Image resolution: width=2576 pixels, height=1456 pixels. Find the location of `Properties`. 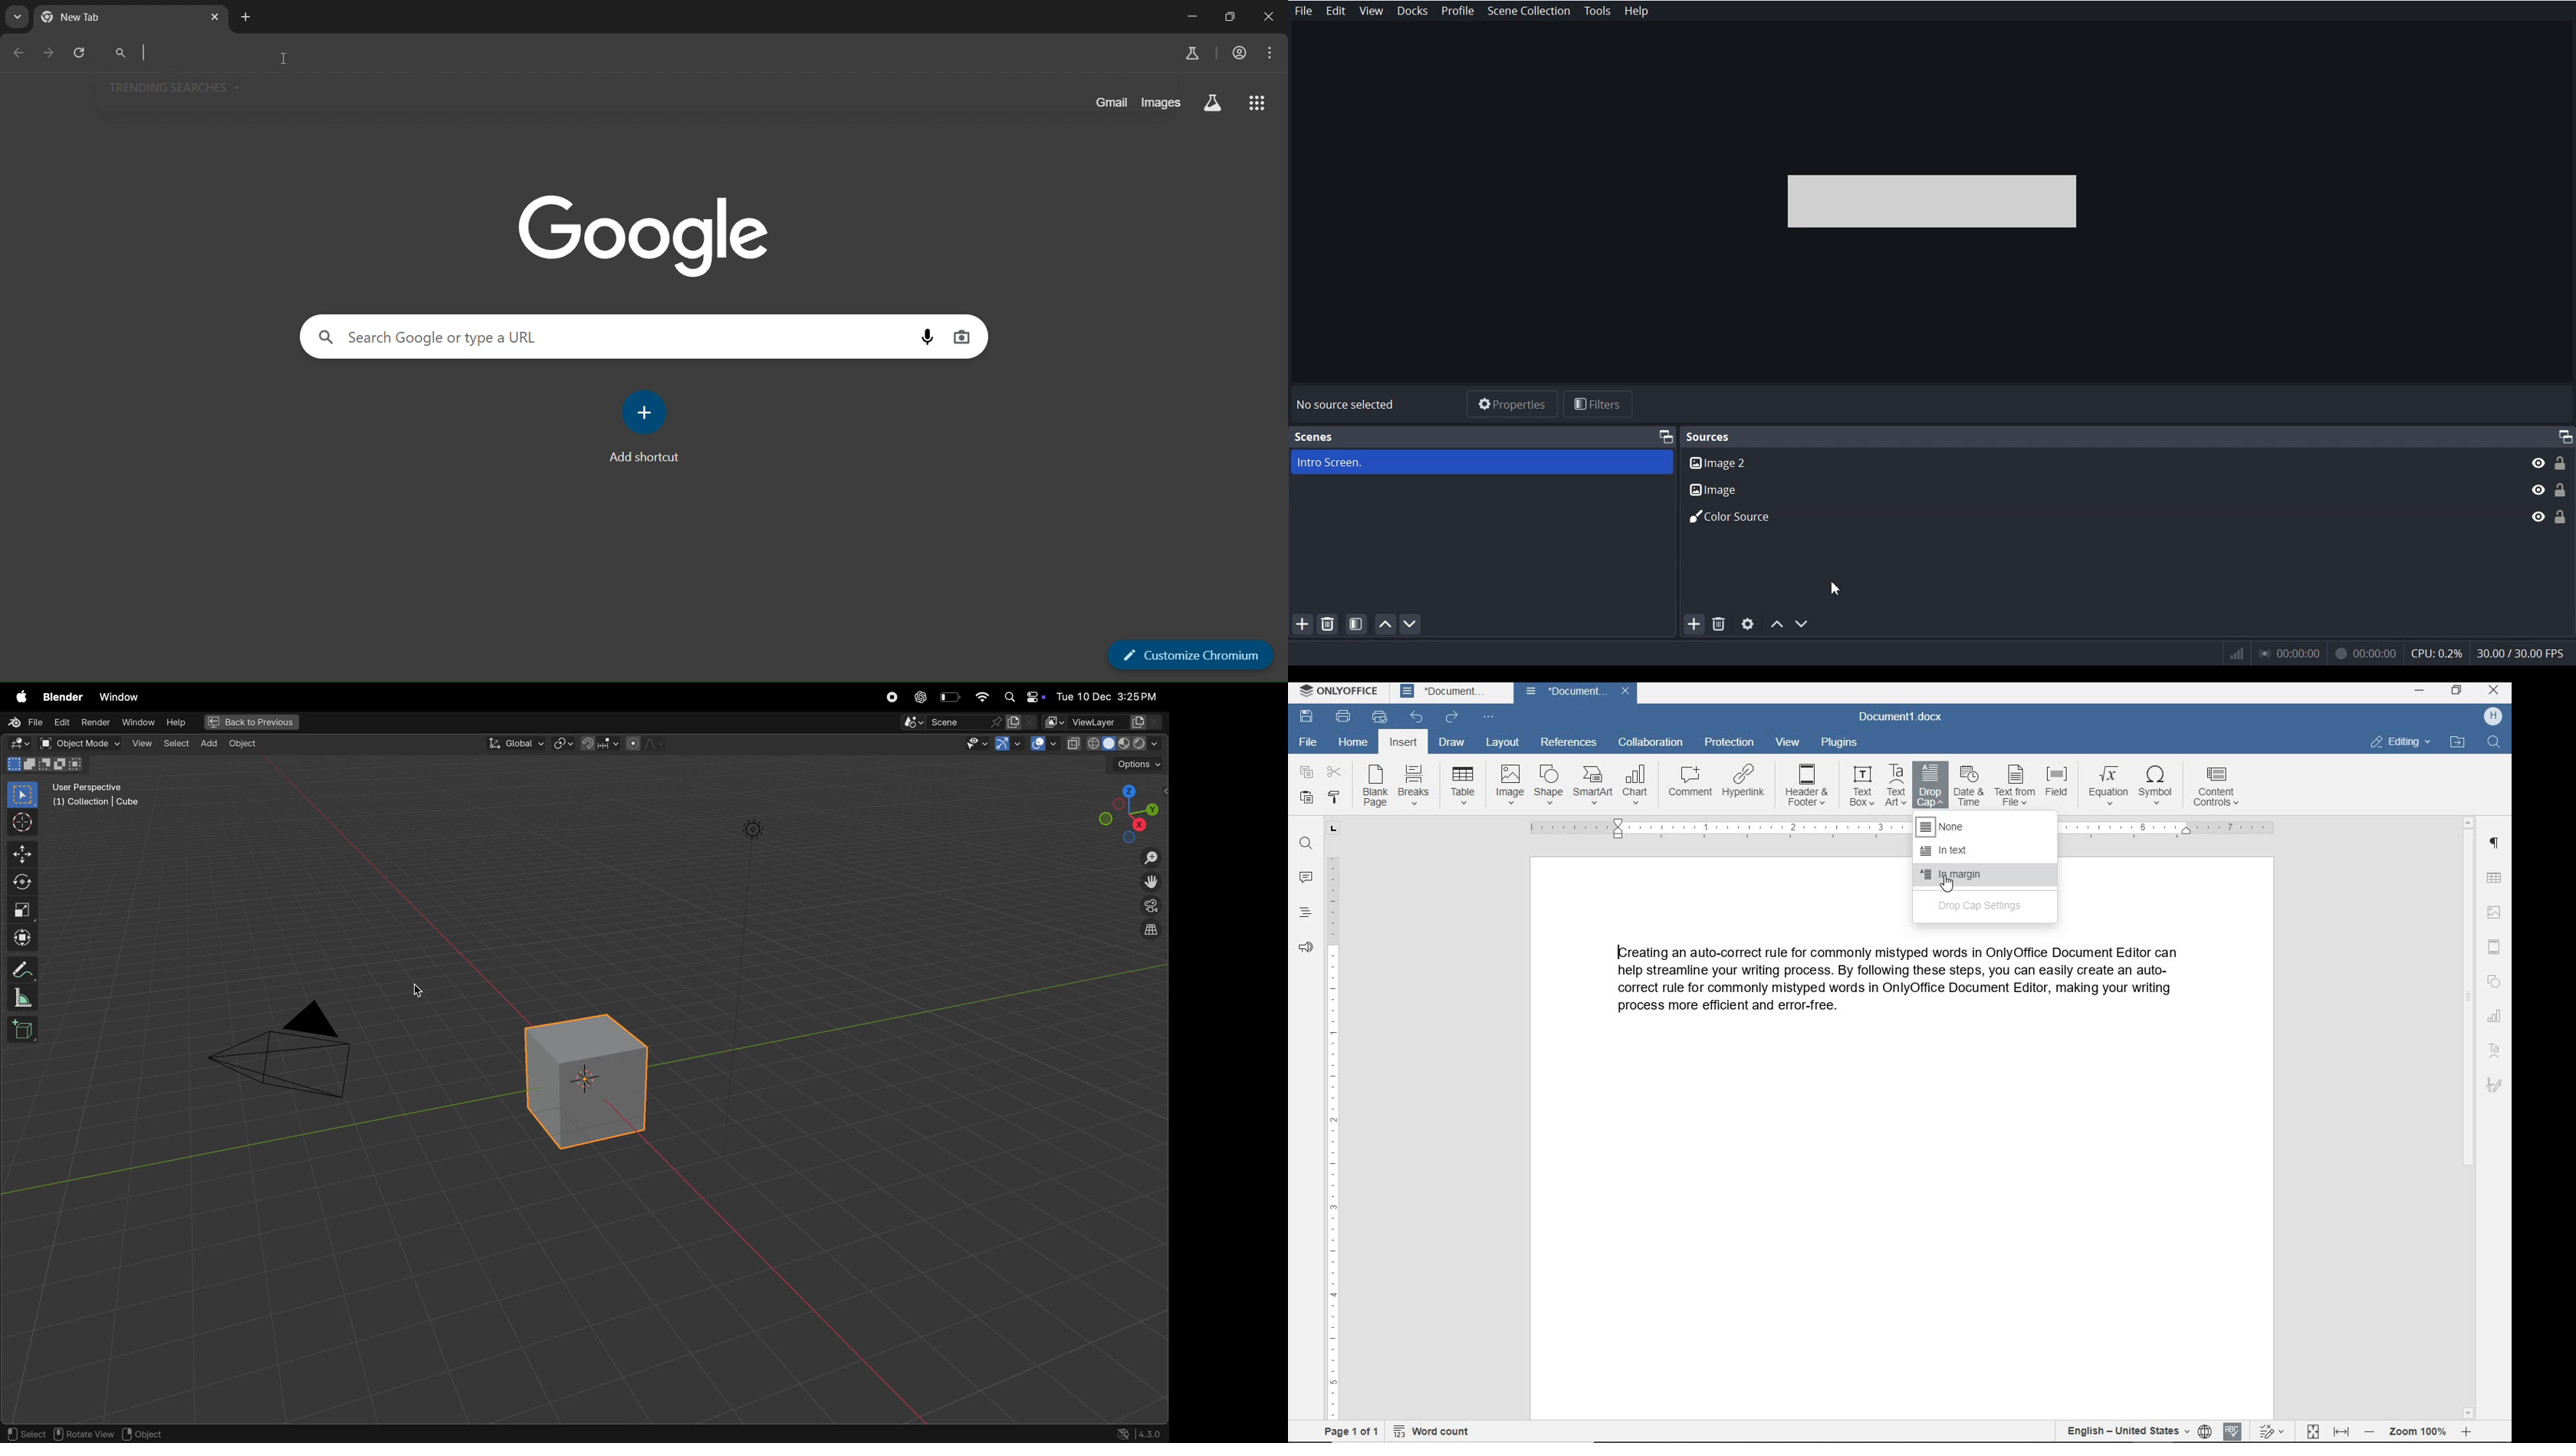

Properties is located at coordinates (1511, 403).